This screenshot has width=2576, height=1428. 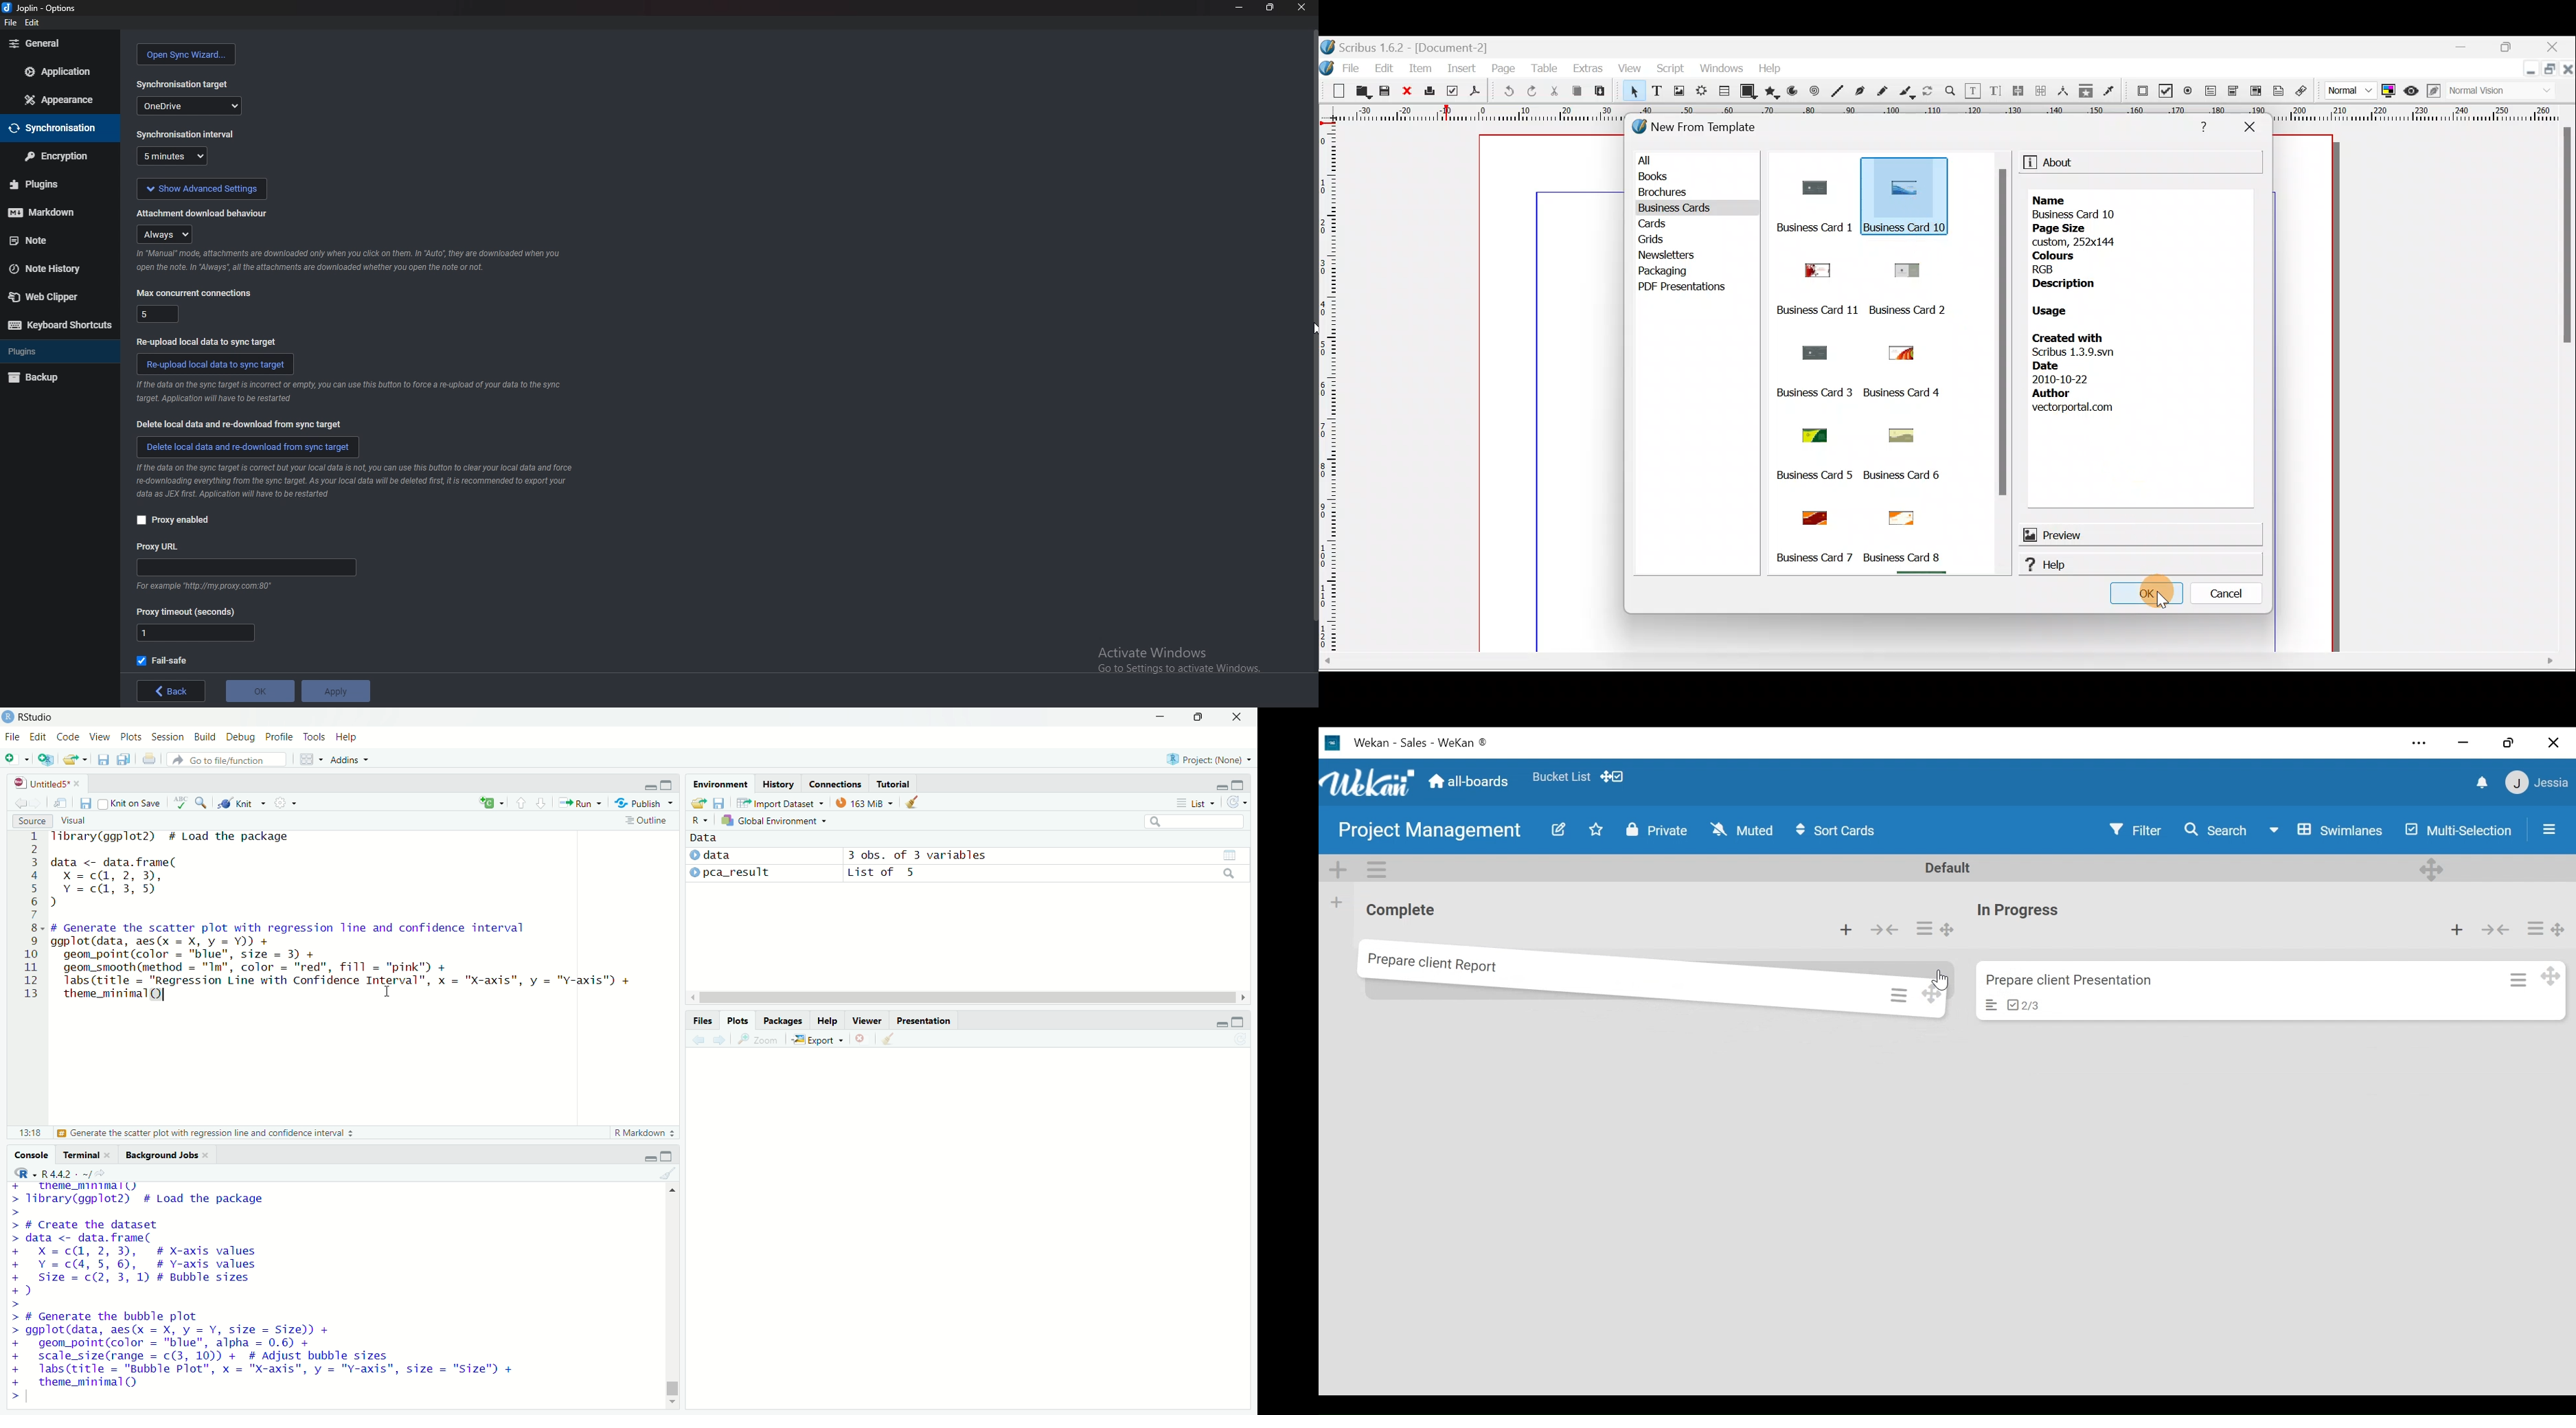 What do you see at coordinates (1587, 67) in the screenshot?
I see `Extras` at bounding box center [1587, 67].